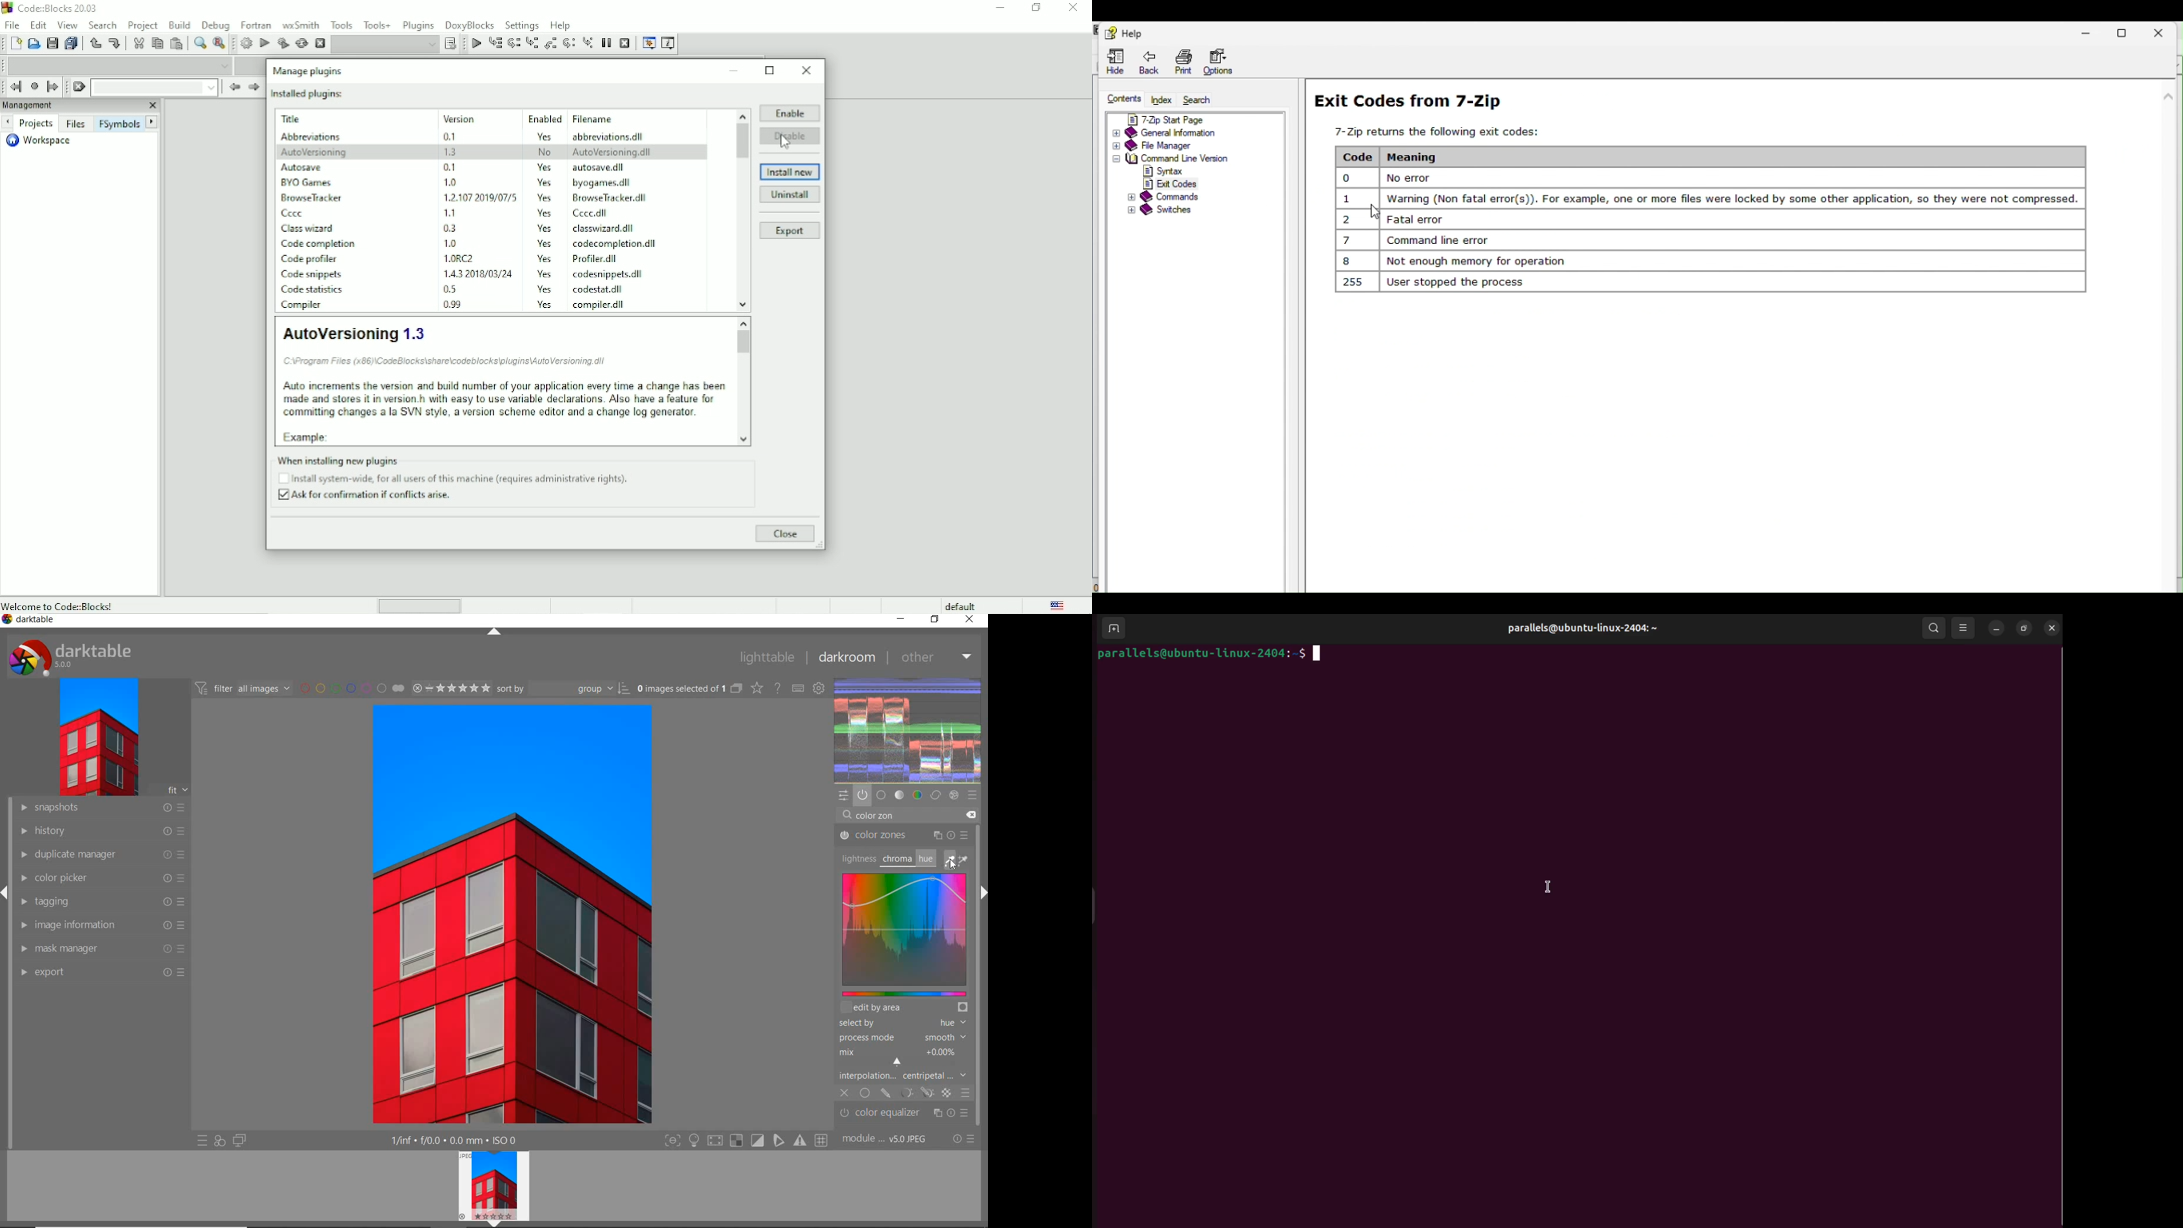  What do you see at coordinates (94, 43) in the screenshot?
I see `Undo` at bounding box center [94, 43].